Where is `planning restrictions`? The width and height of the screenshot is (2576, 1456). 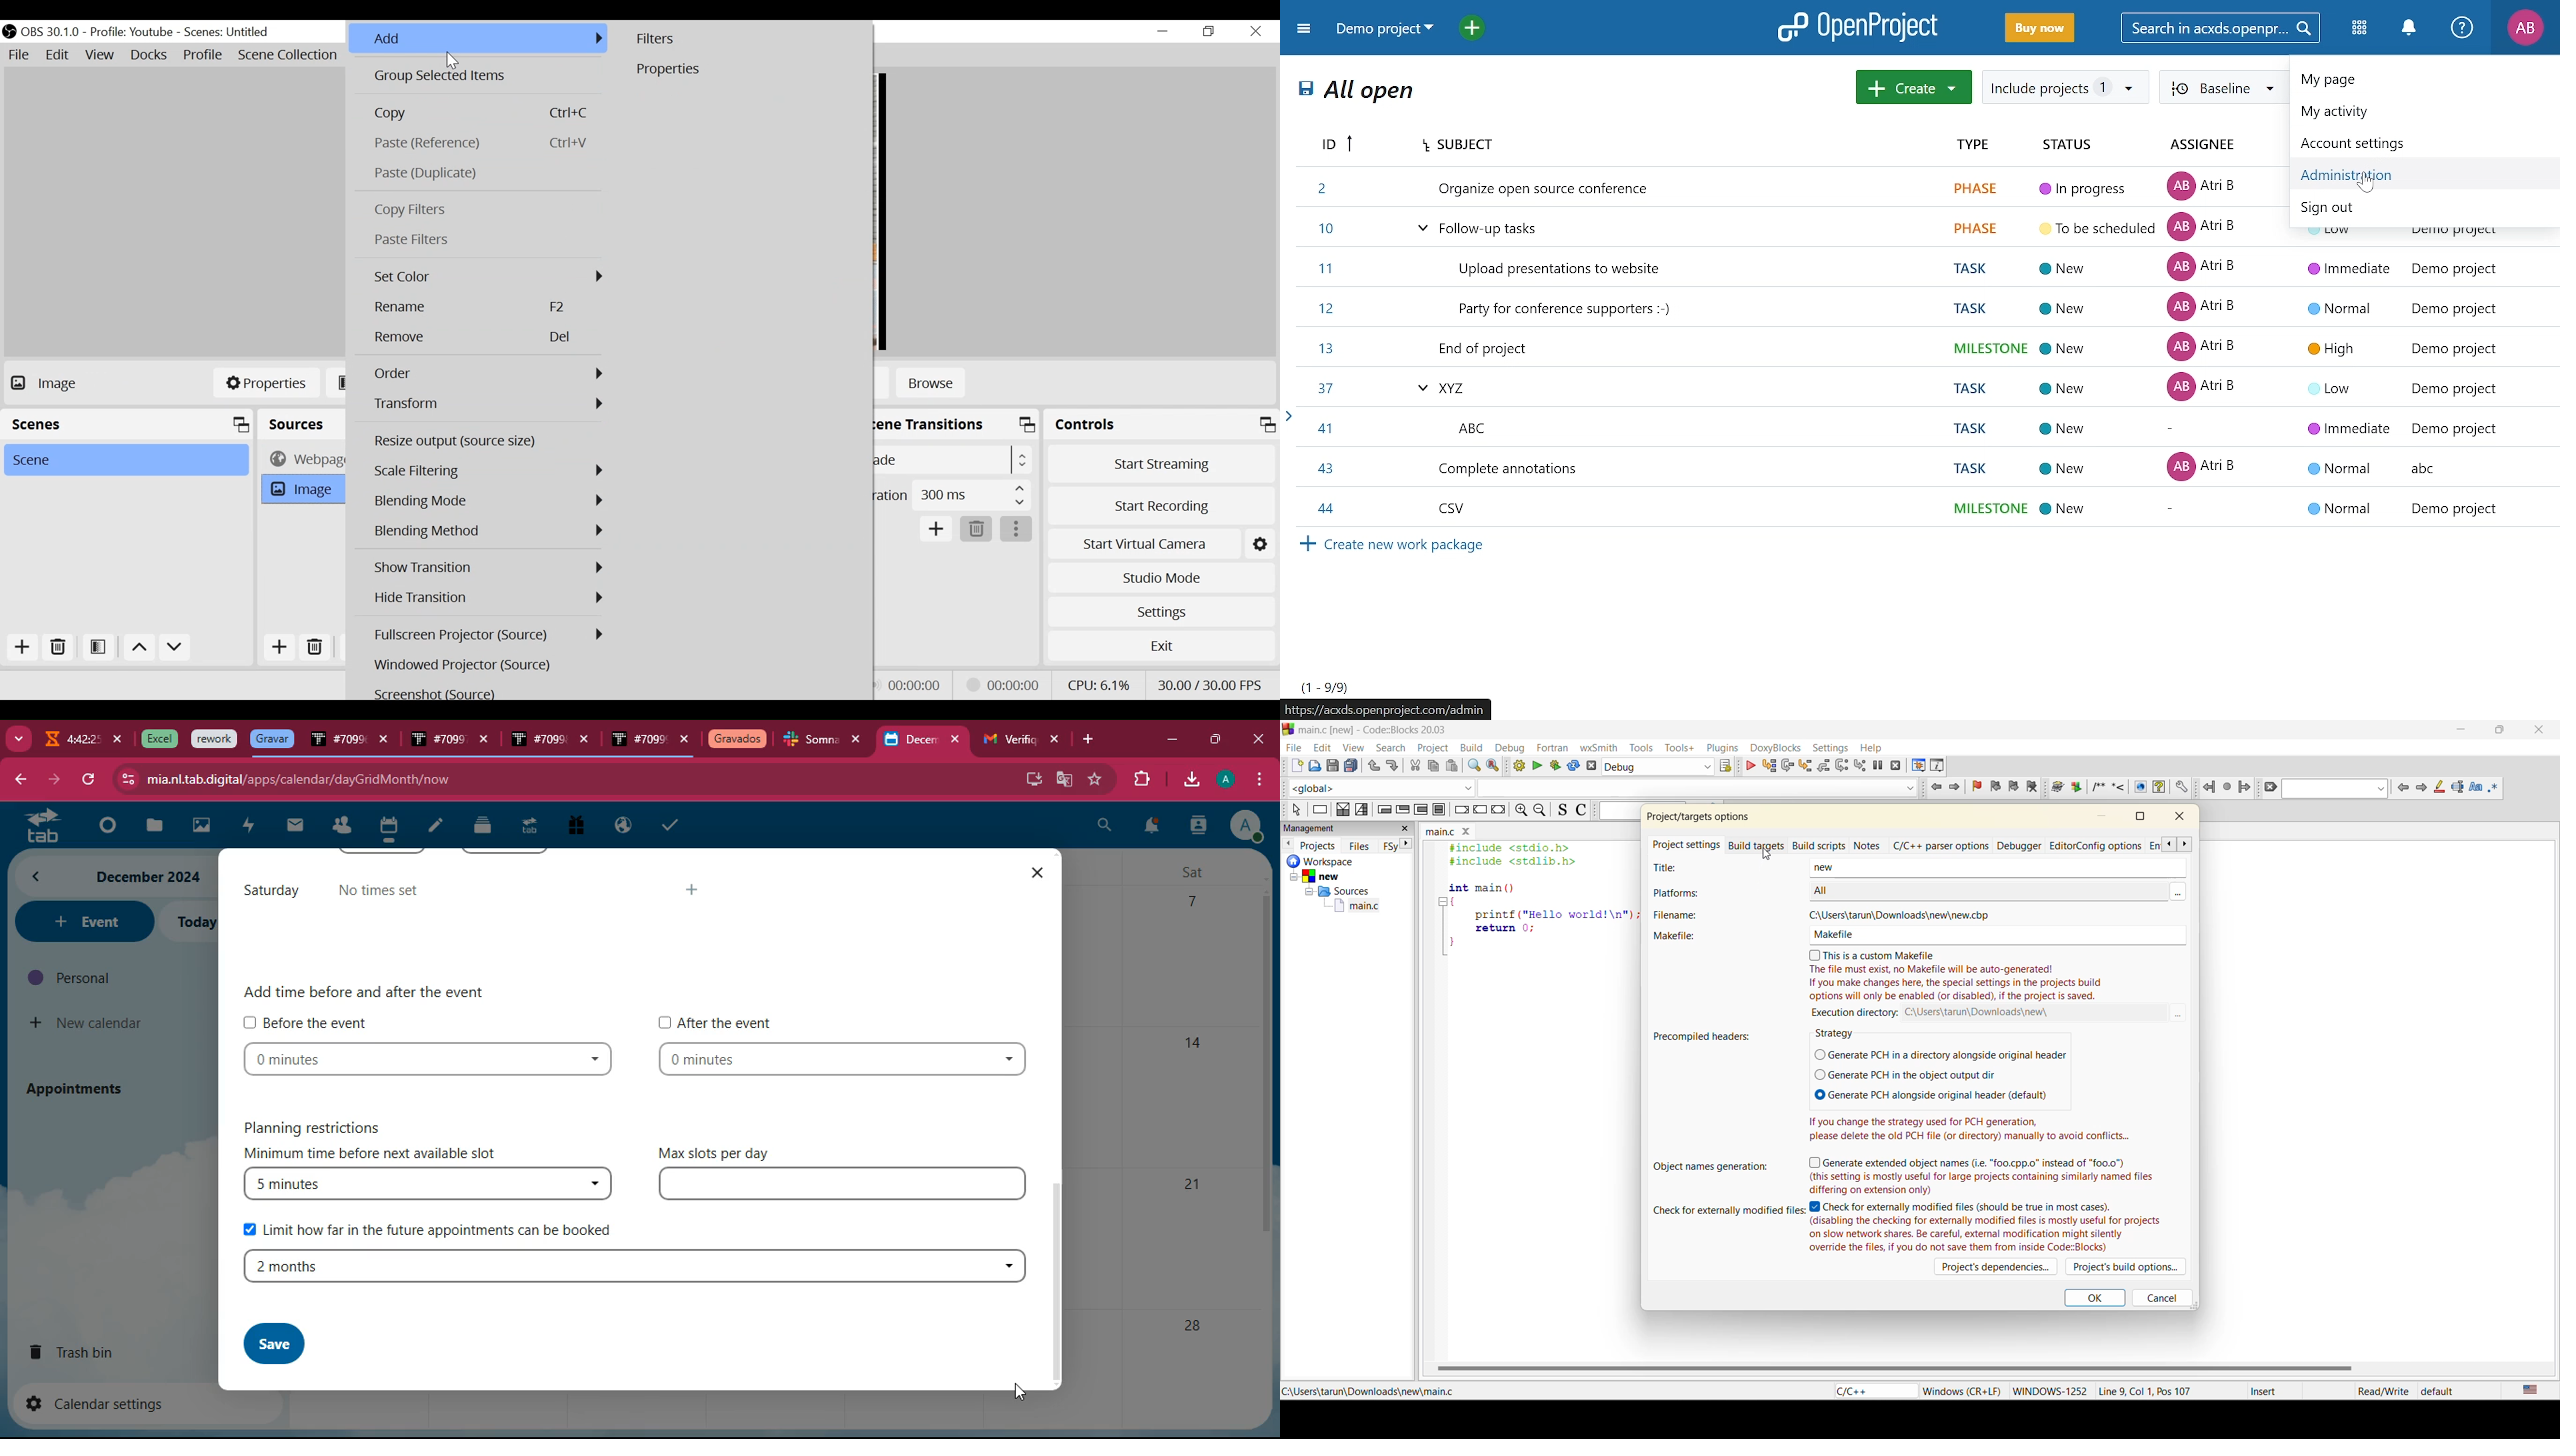
planning restrictions is located at coordinates (323, 1126).